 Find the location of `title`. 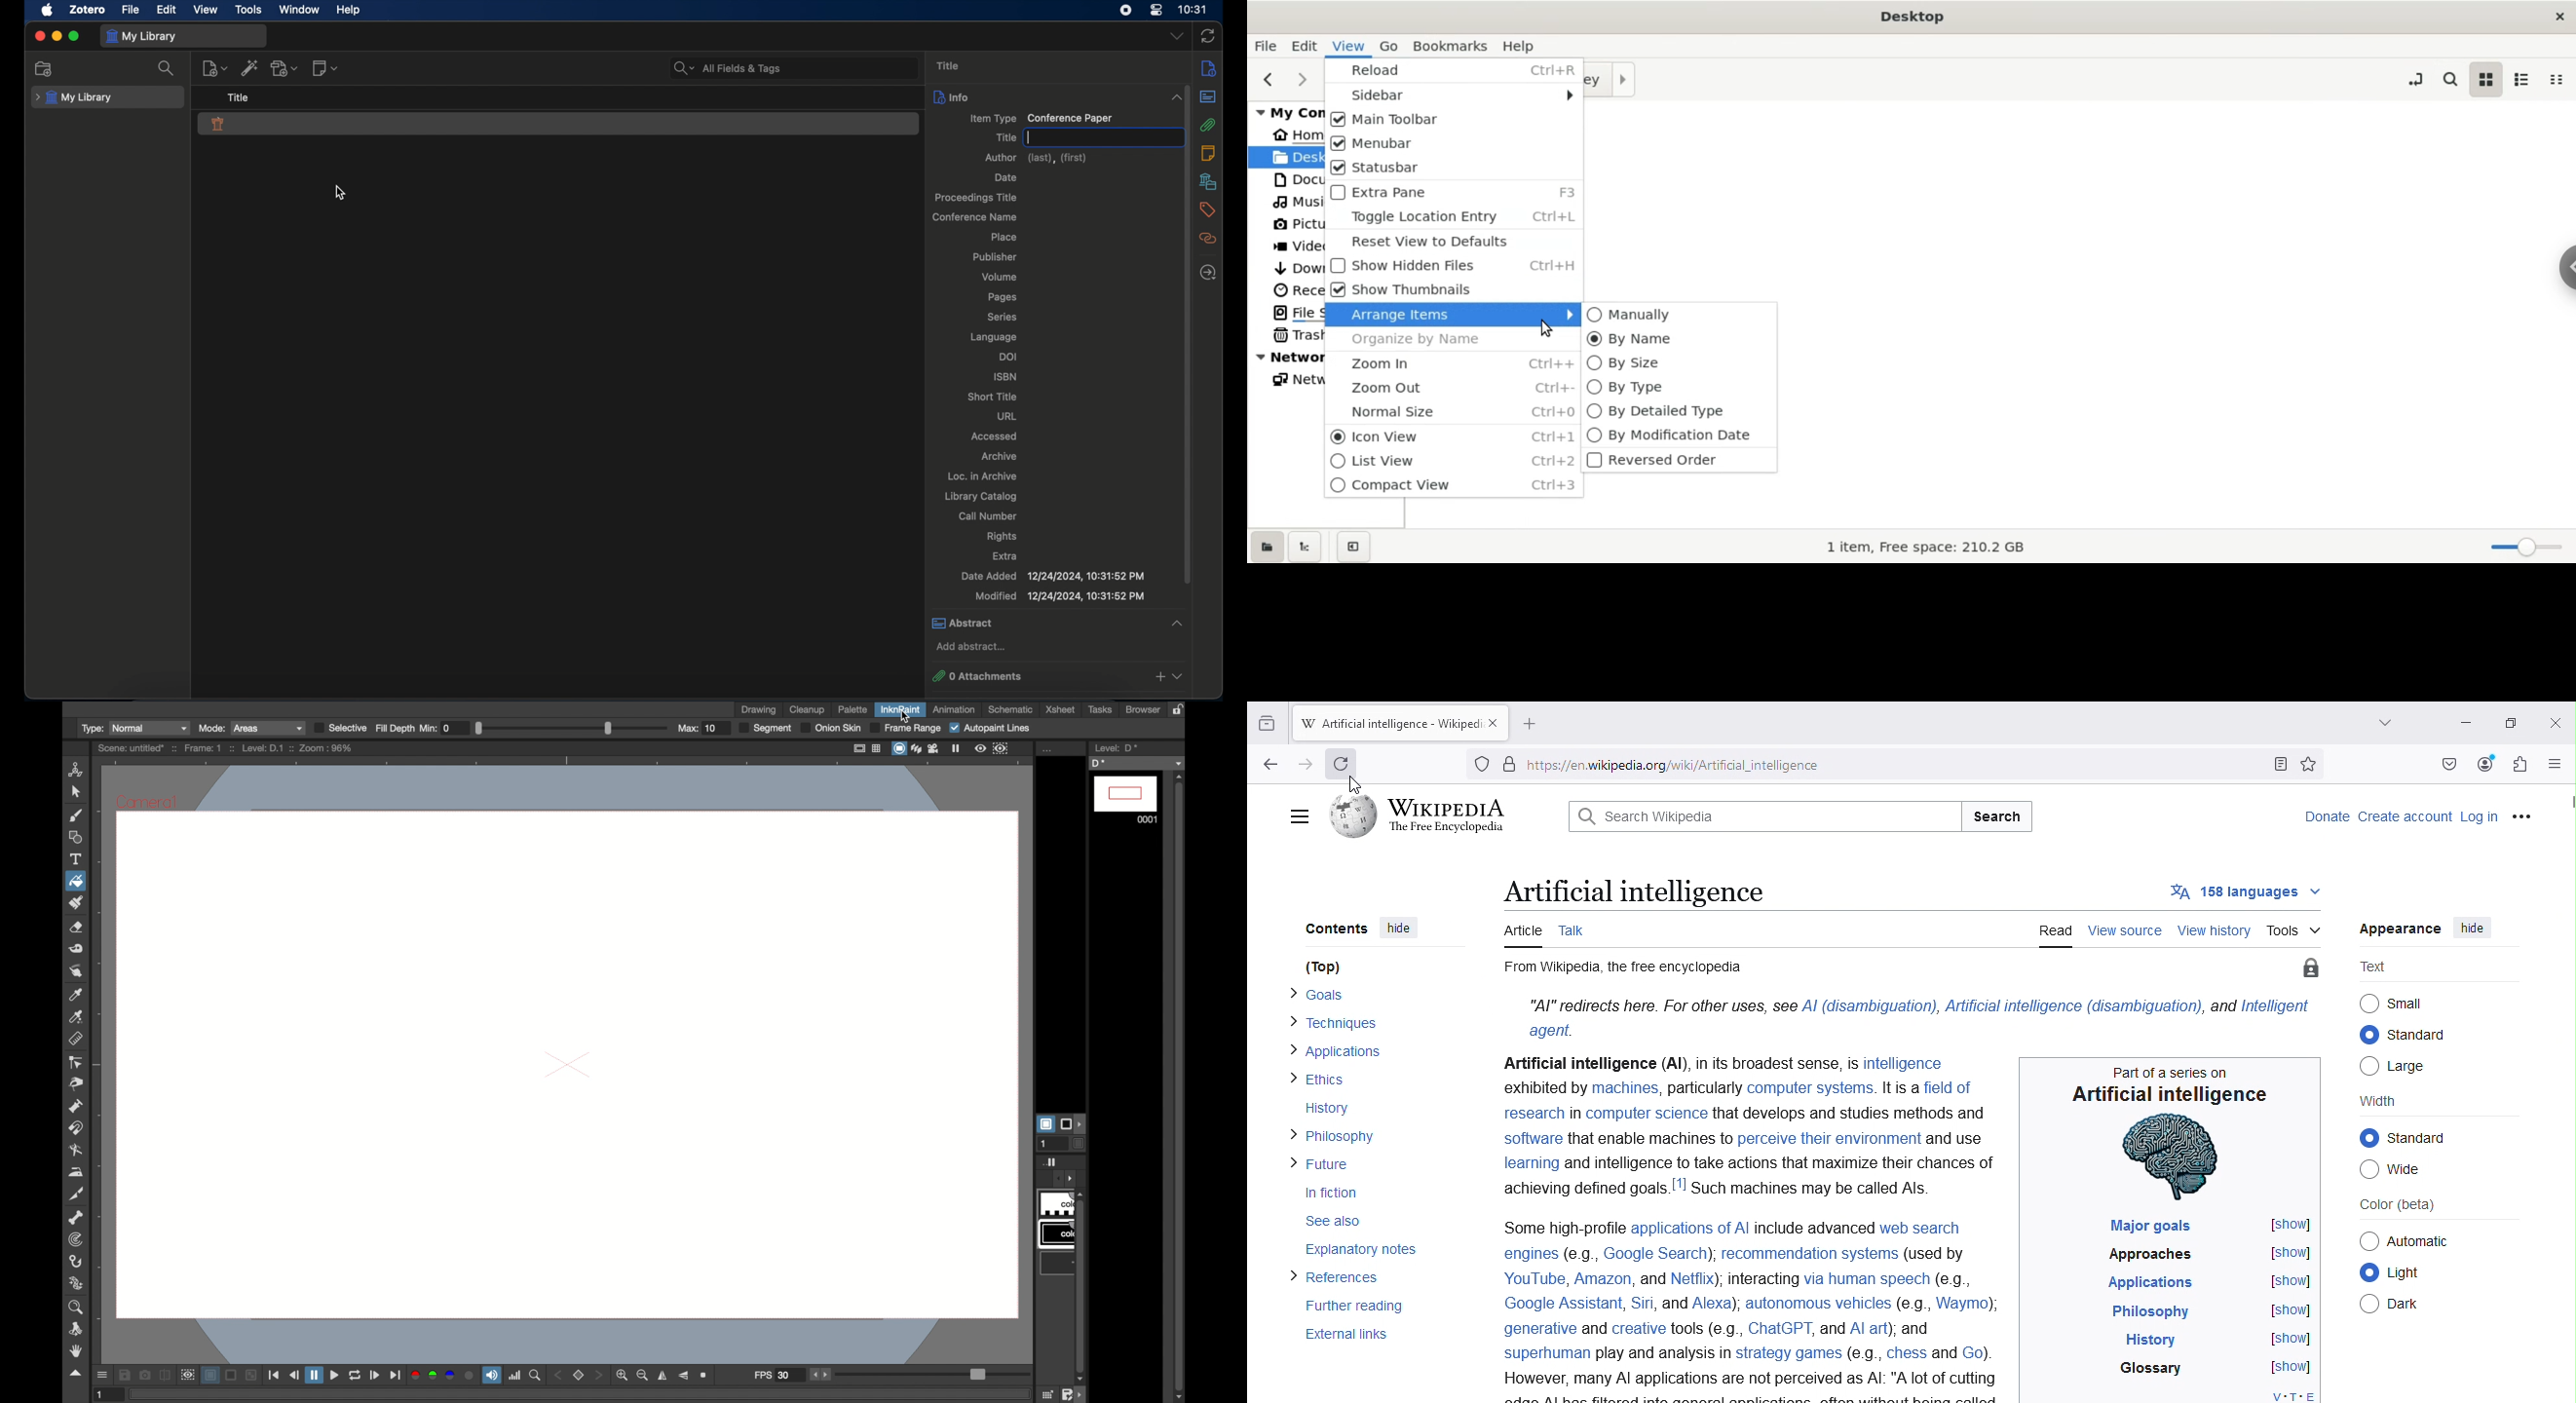

title is located at coordinates (239, 97).